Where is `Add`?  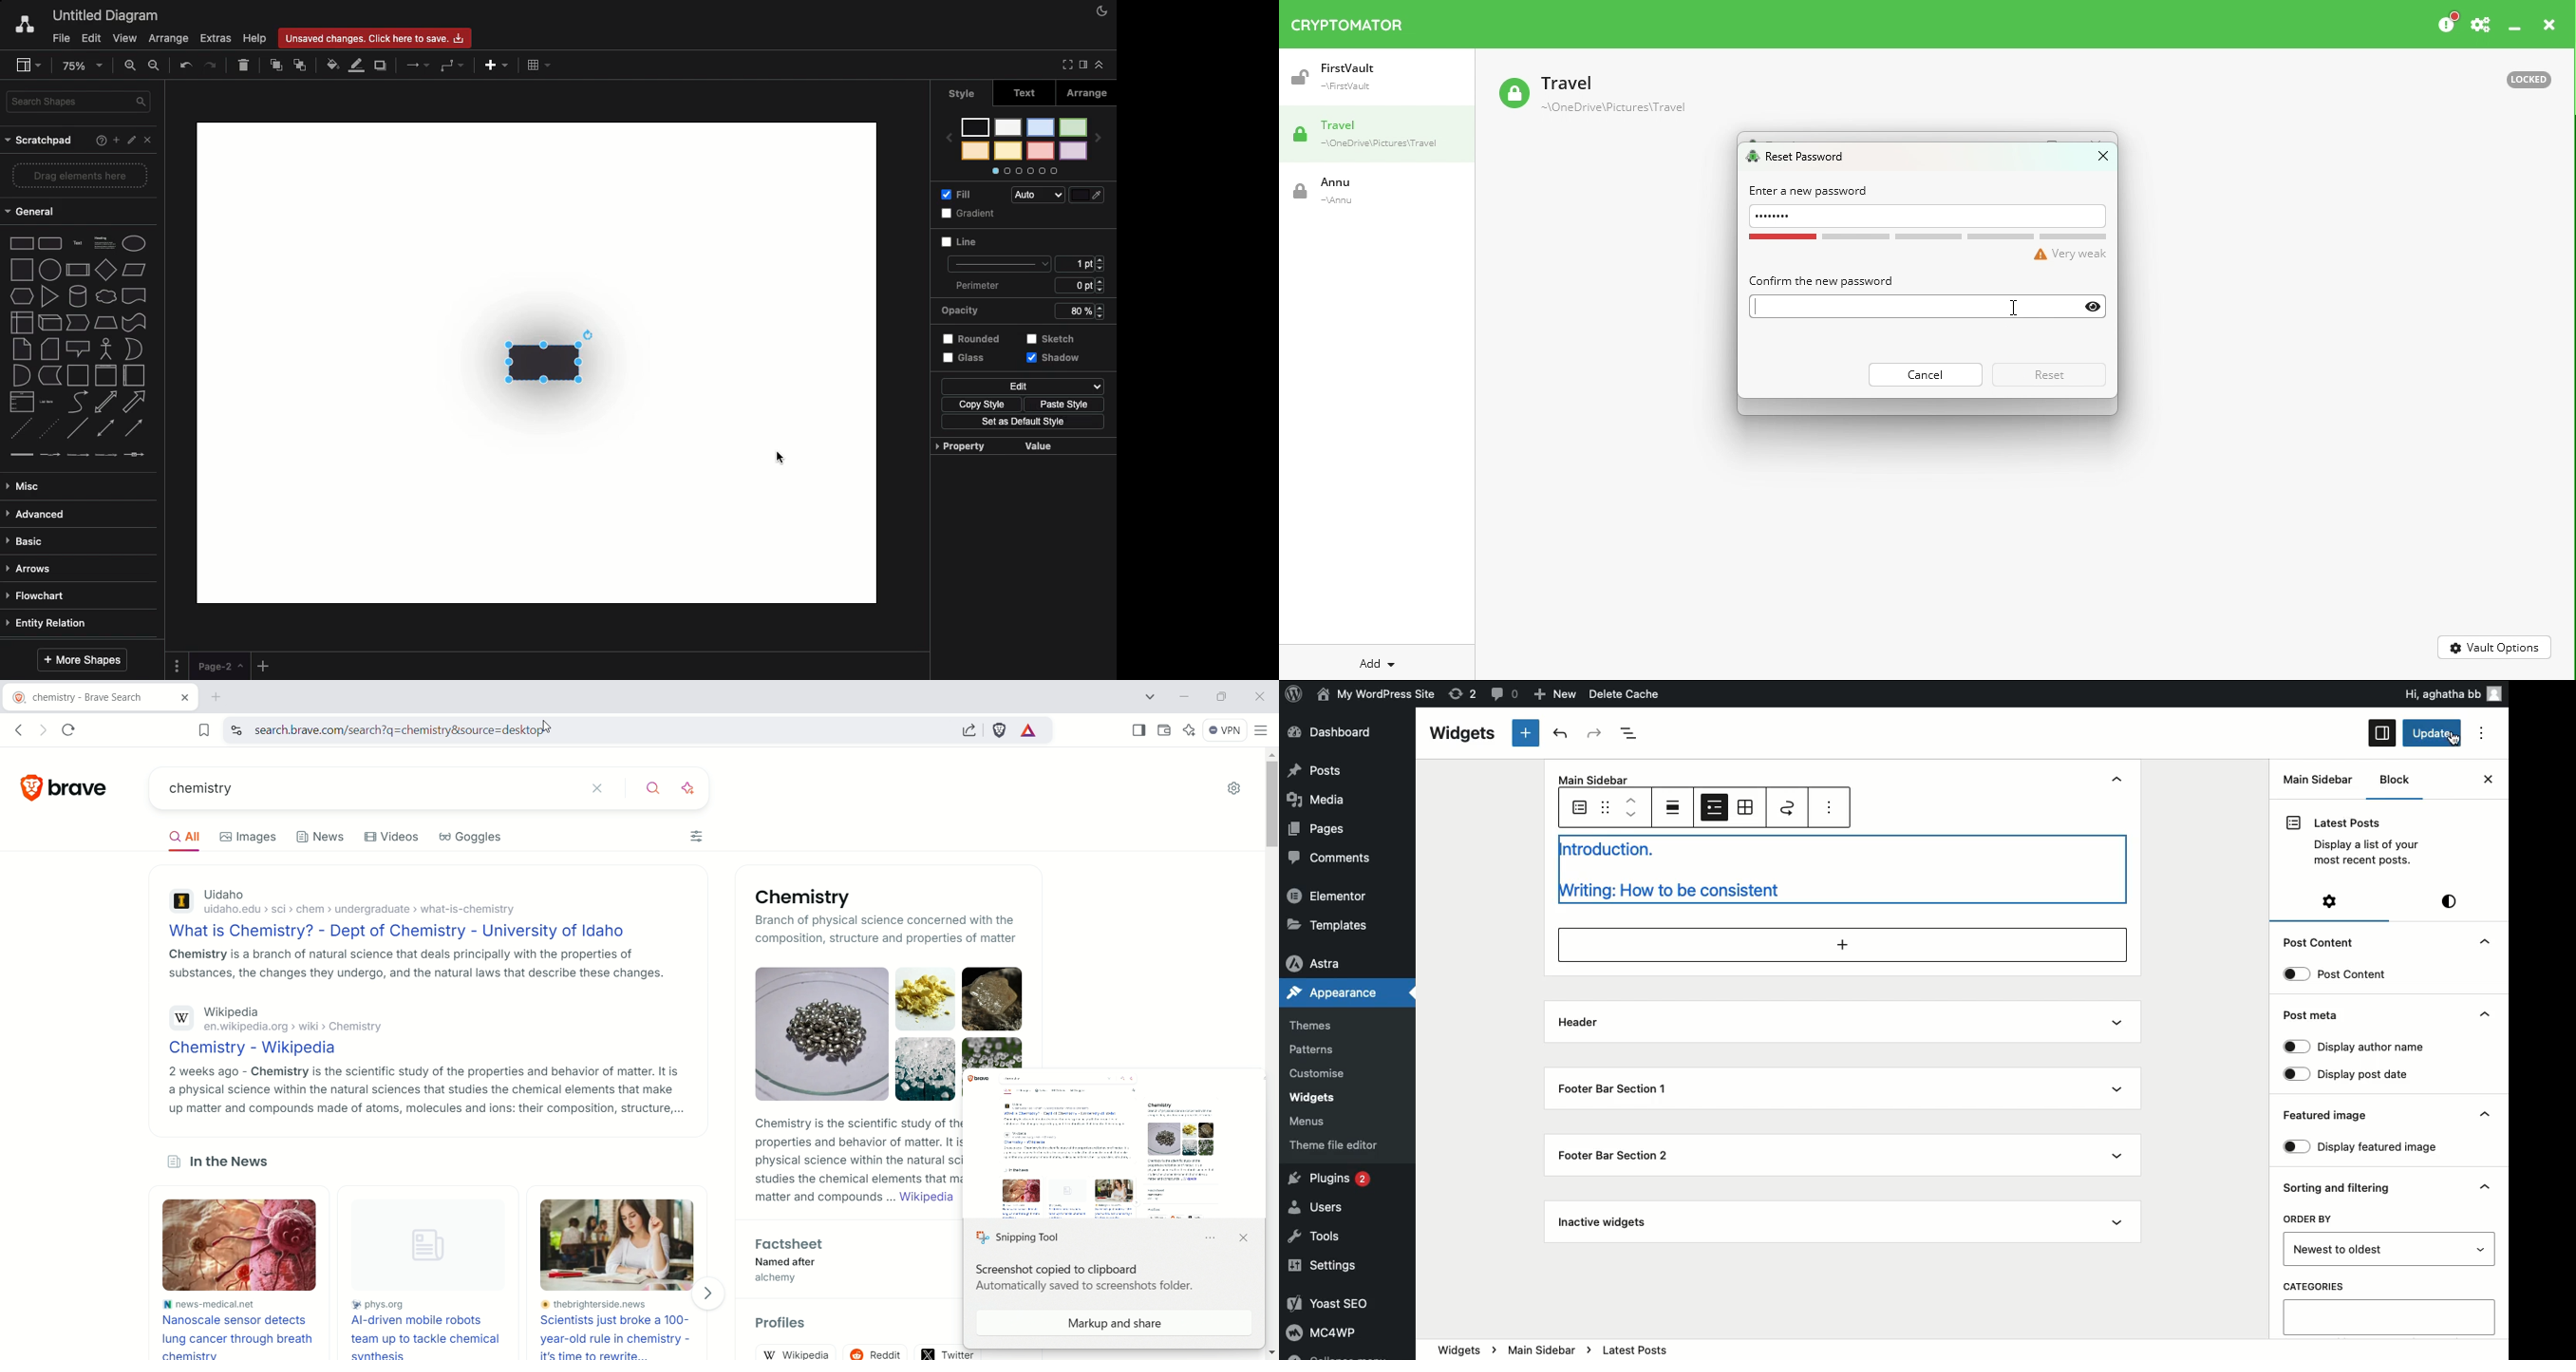 Add is located at coordinates (265, 665).